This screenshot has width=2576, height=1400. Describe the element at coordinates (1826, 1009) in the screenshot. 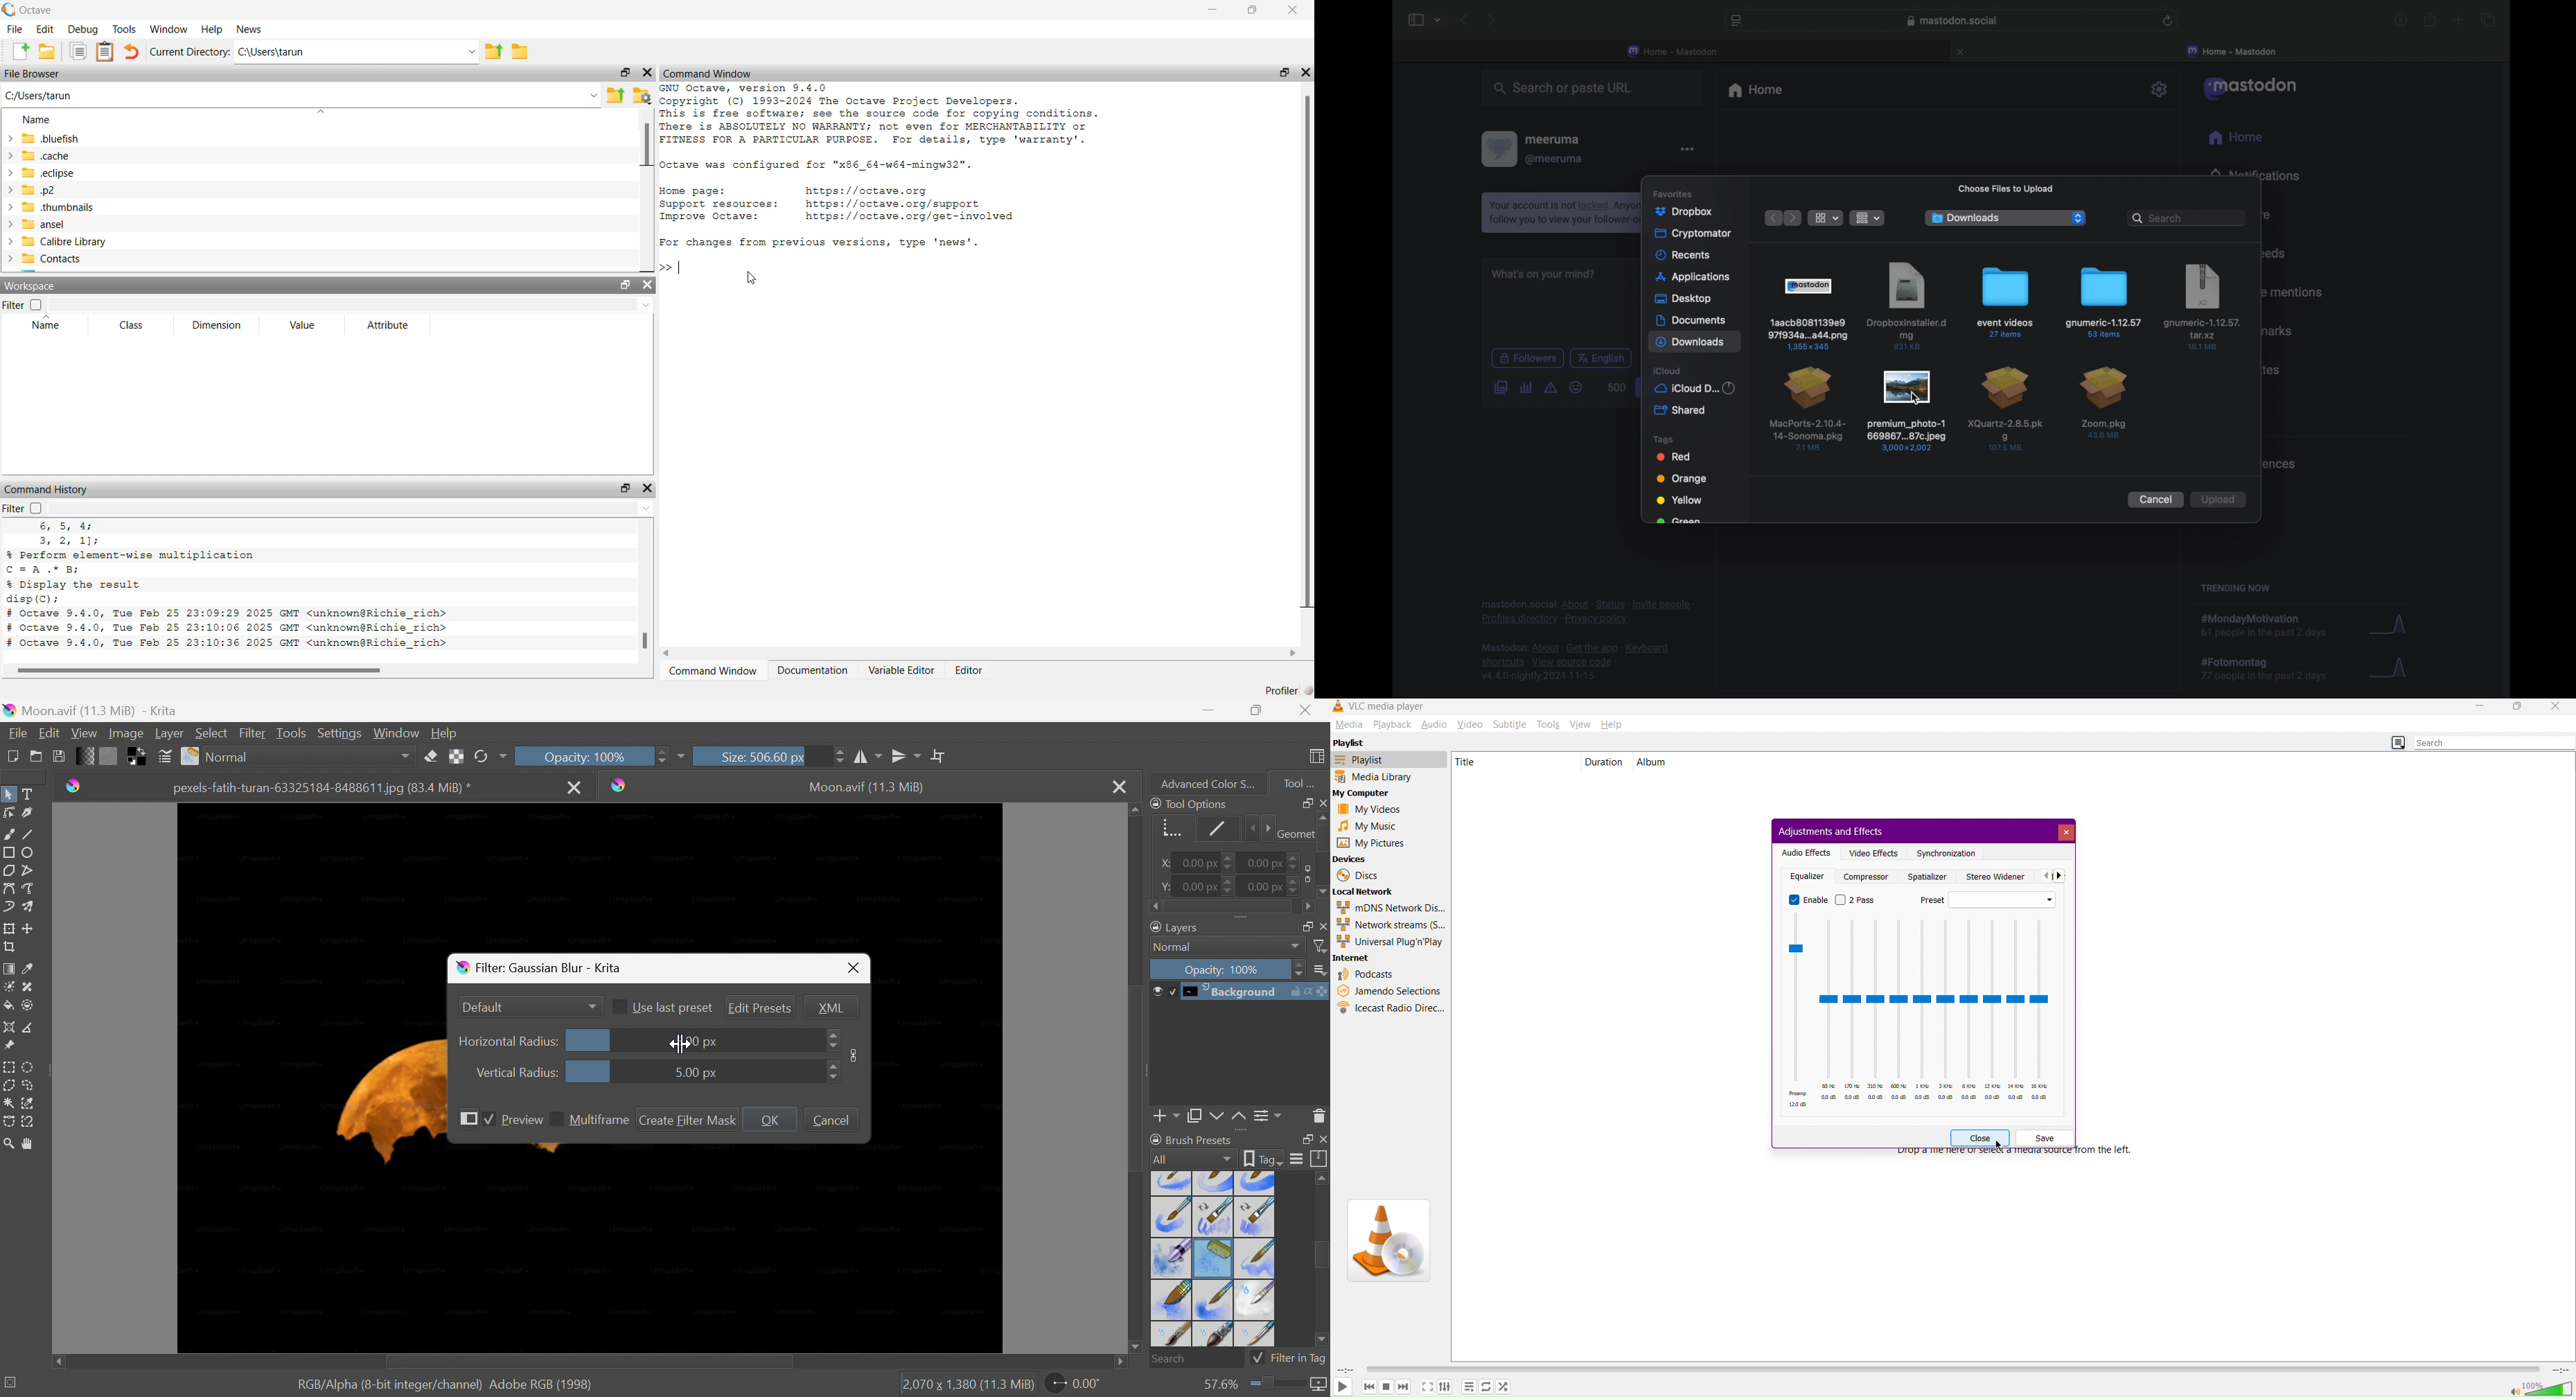

I see `60 Hz` at that location.